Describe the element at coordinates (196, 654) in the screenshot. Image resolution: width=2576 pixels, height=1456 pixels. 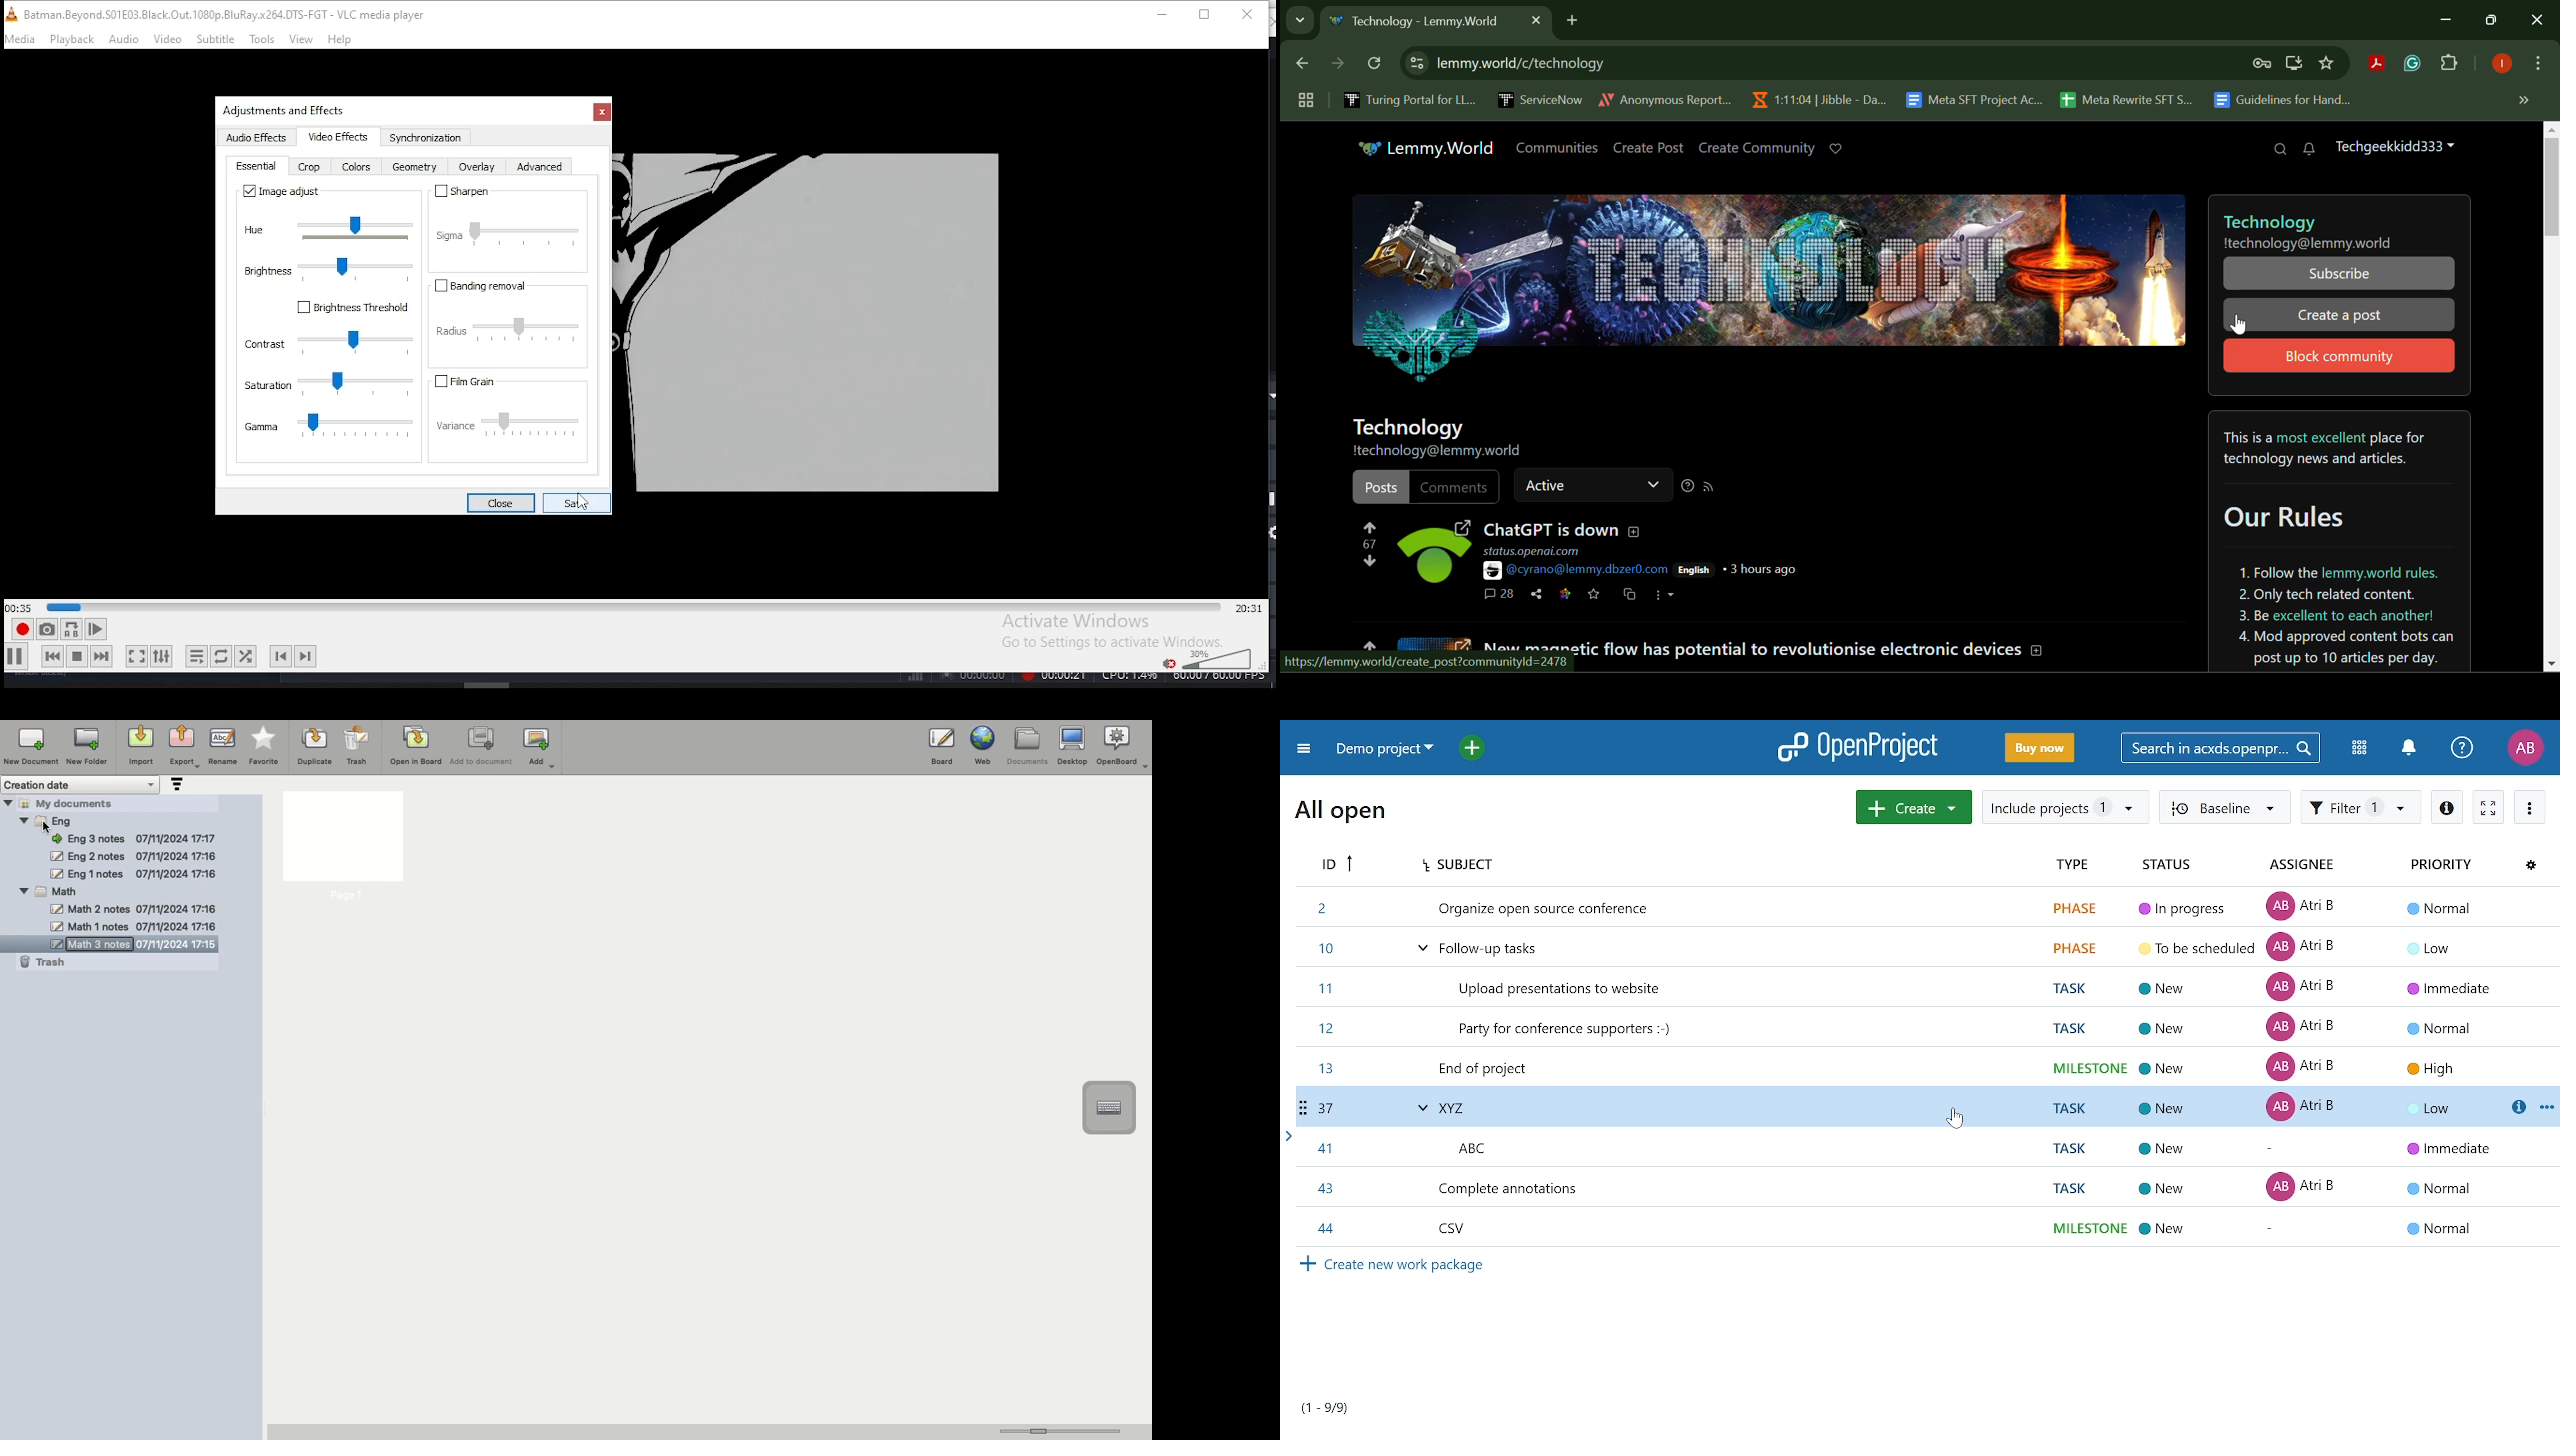
I see `toggle playlist` at that location.